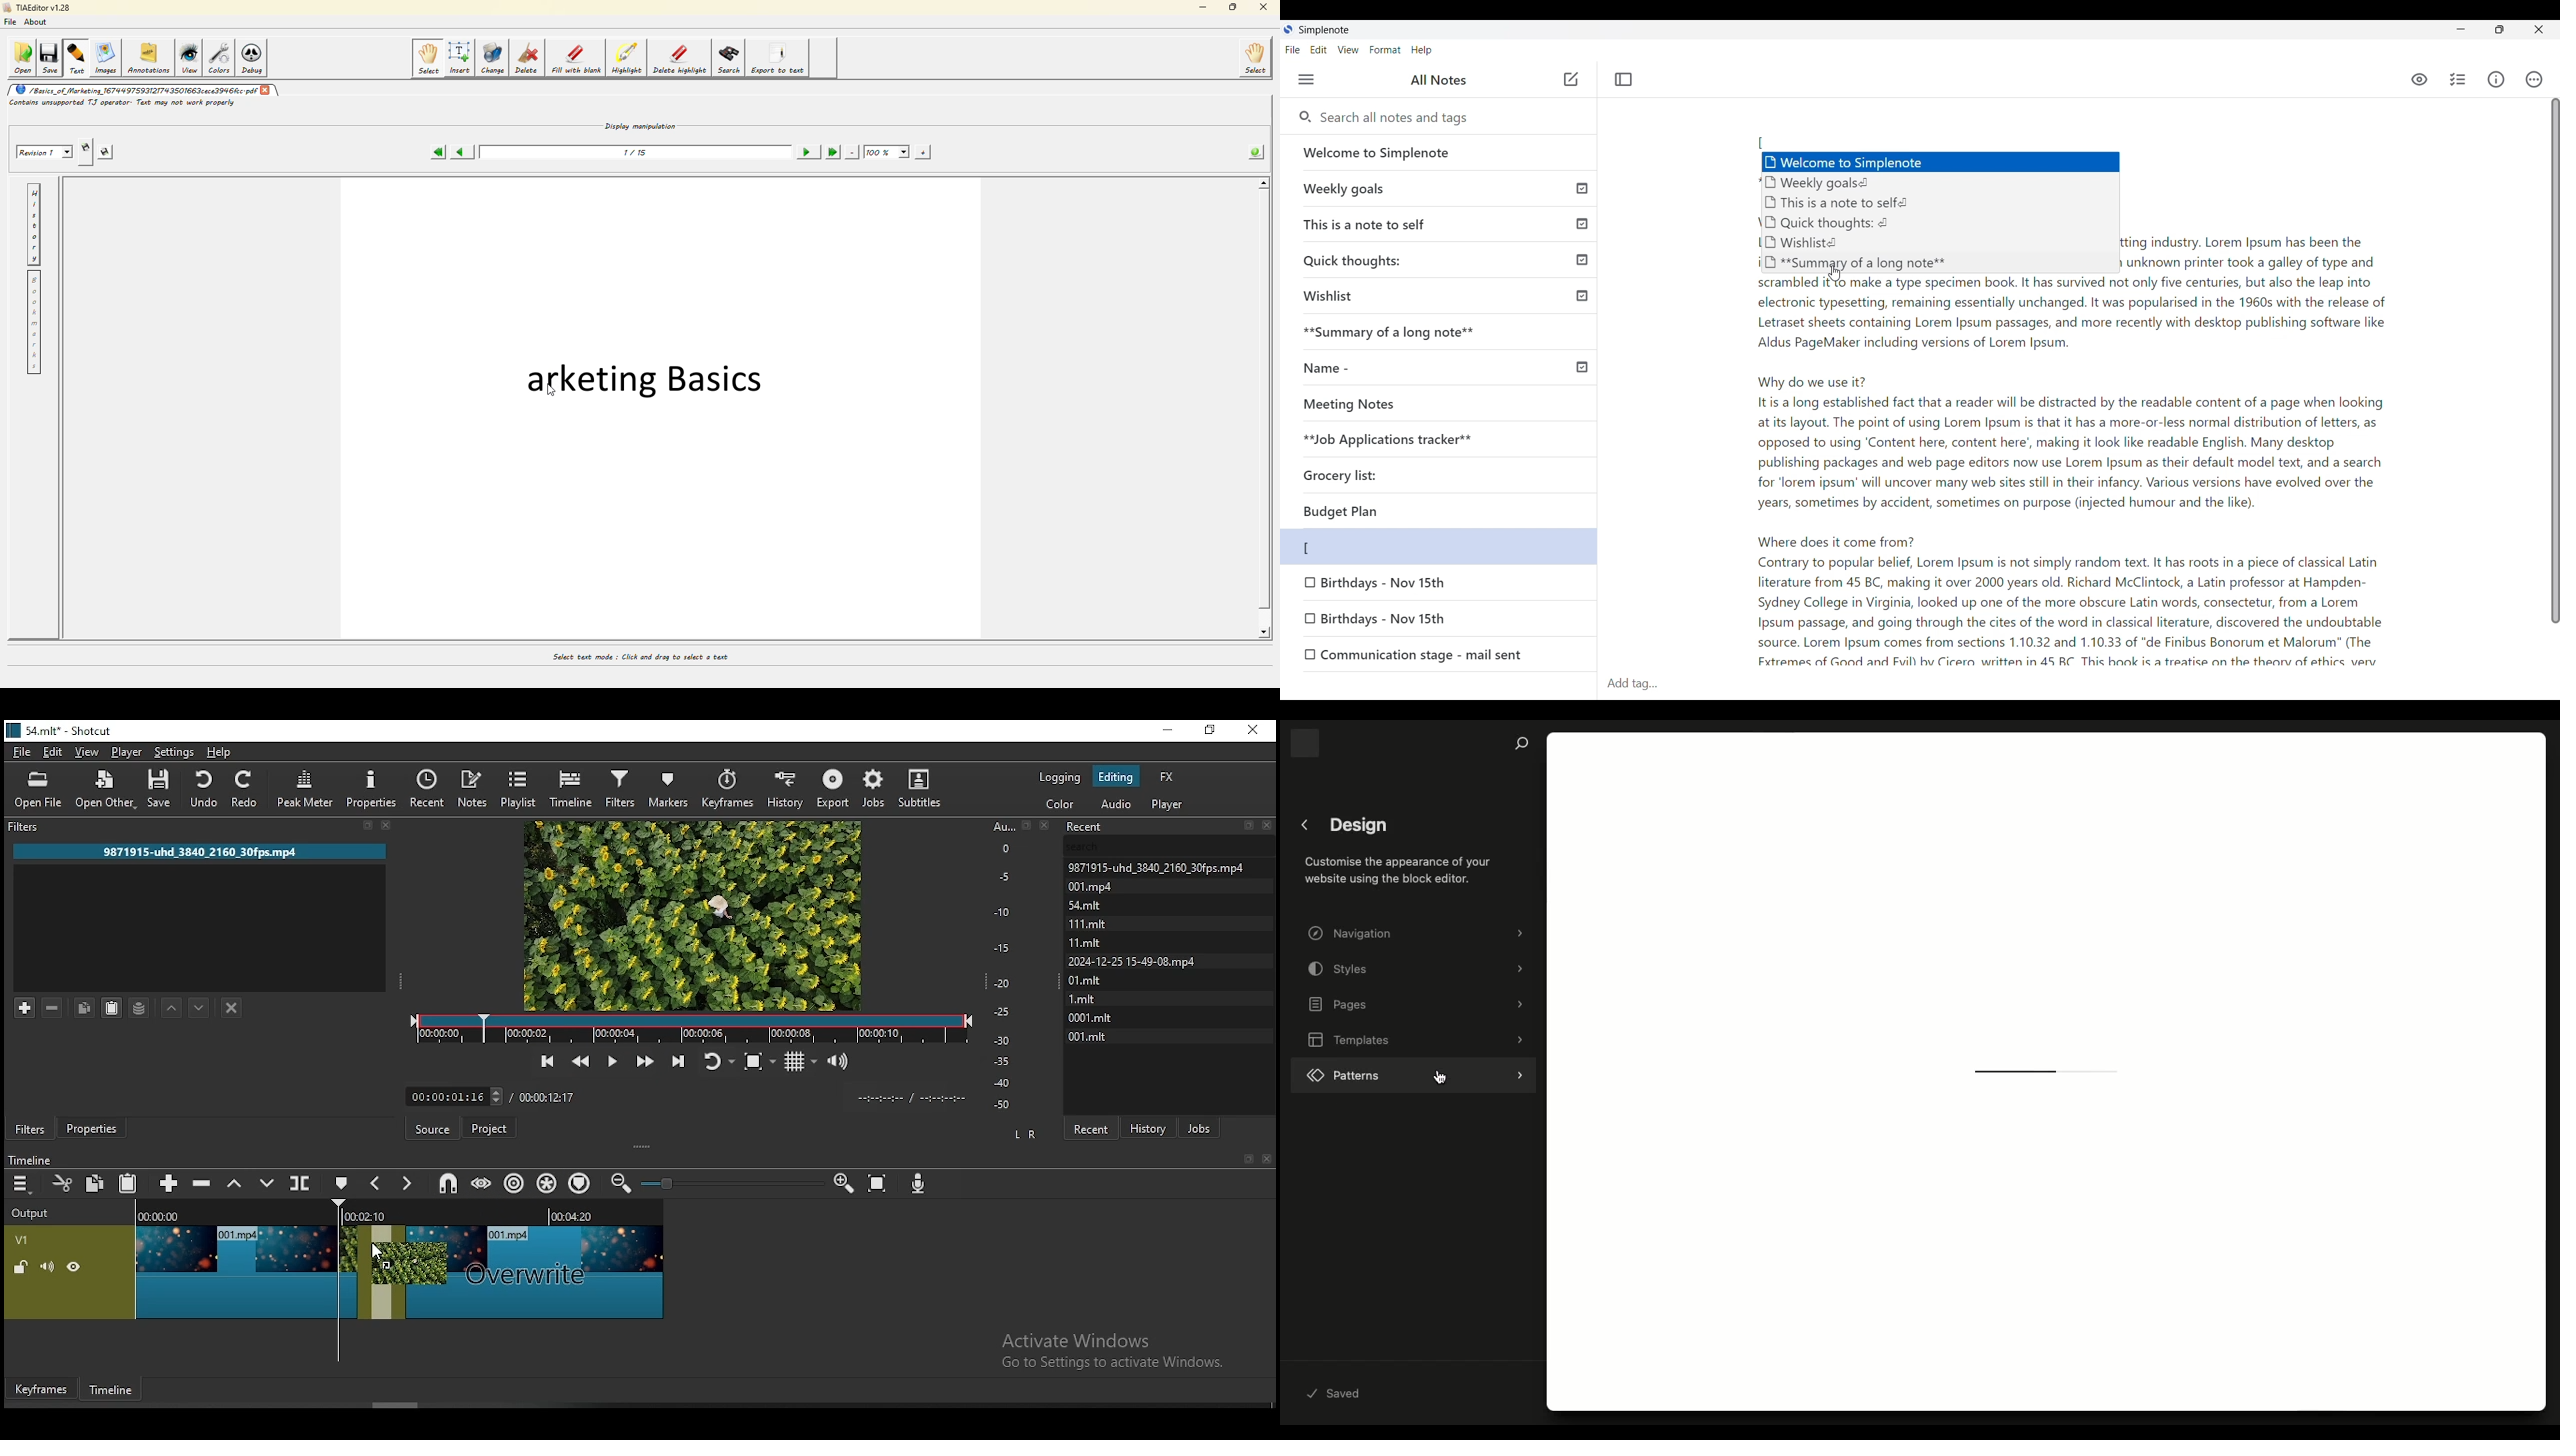 The image size is (2576, 1456). Describe the element at coordinates (173, 1006) in the screenshot. I see `move filter up` at that location.